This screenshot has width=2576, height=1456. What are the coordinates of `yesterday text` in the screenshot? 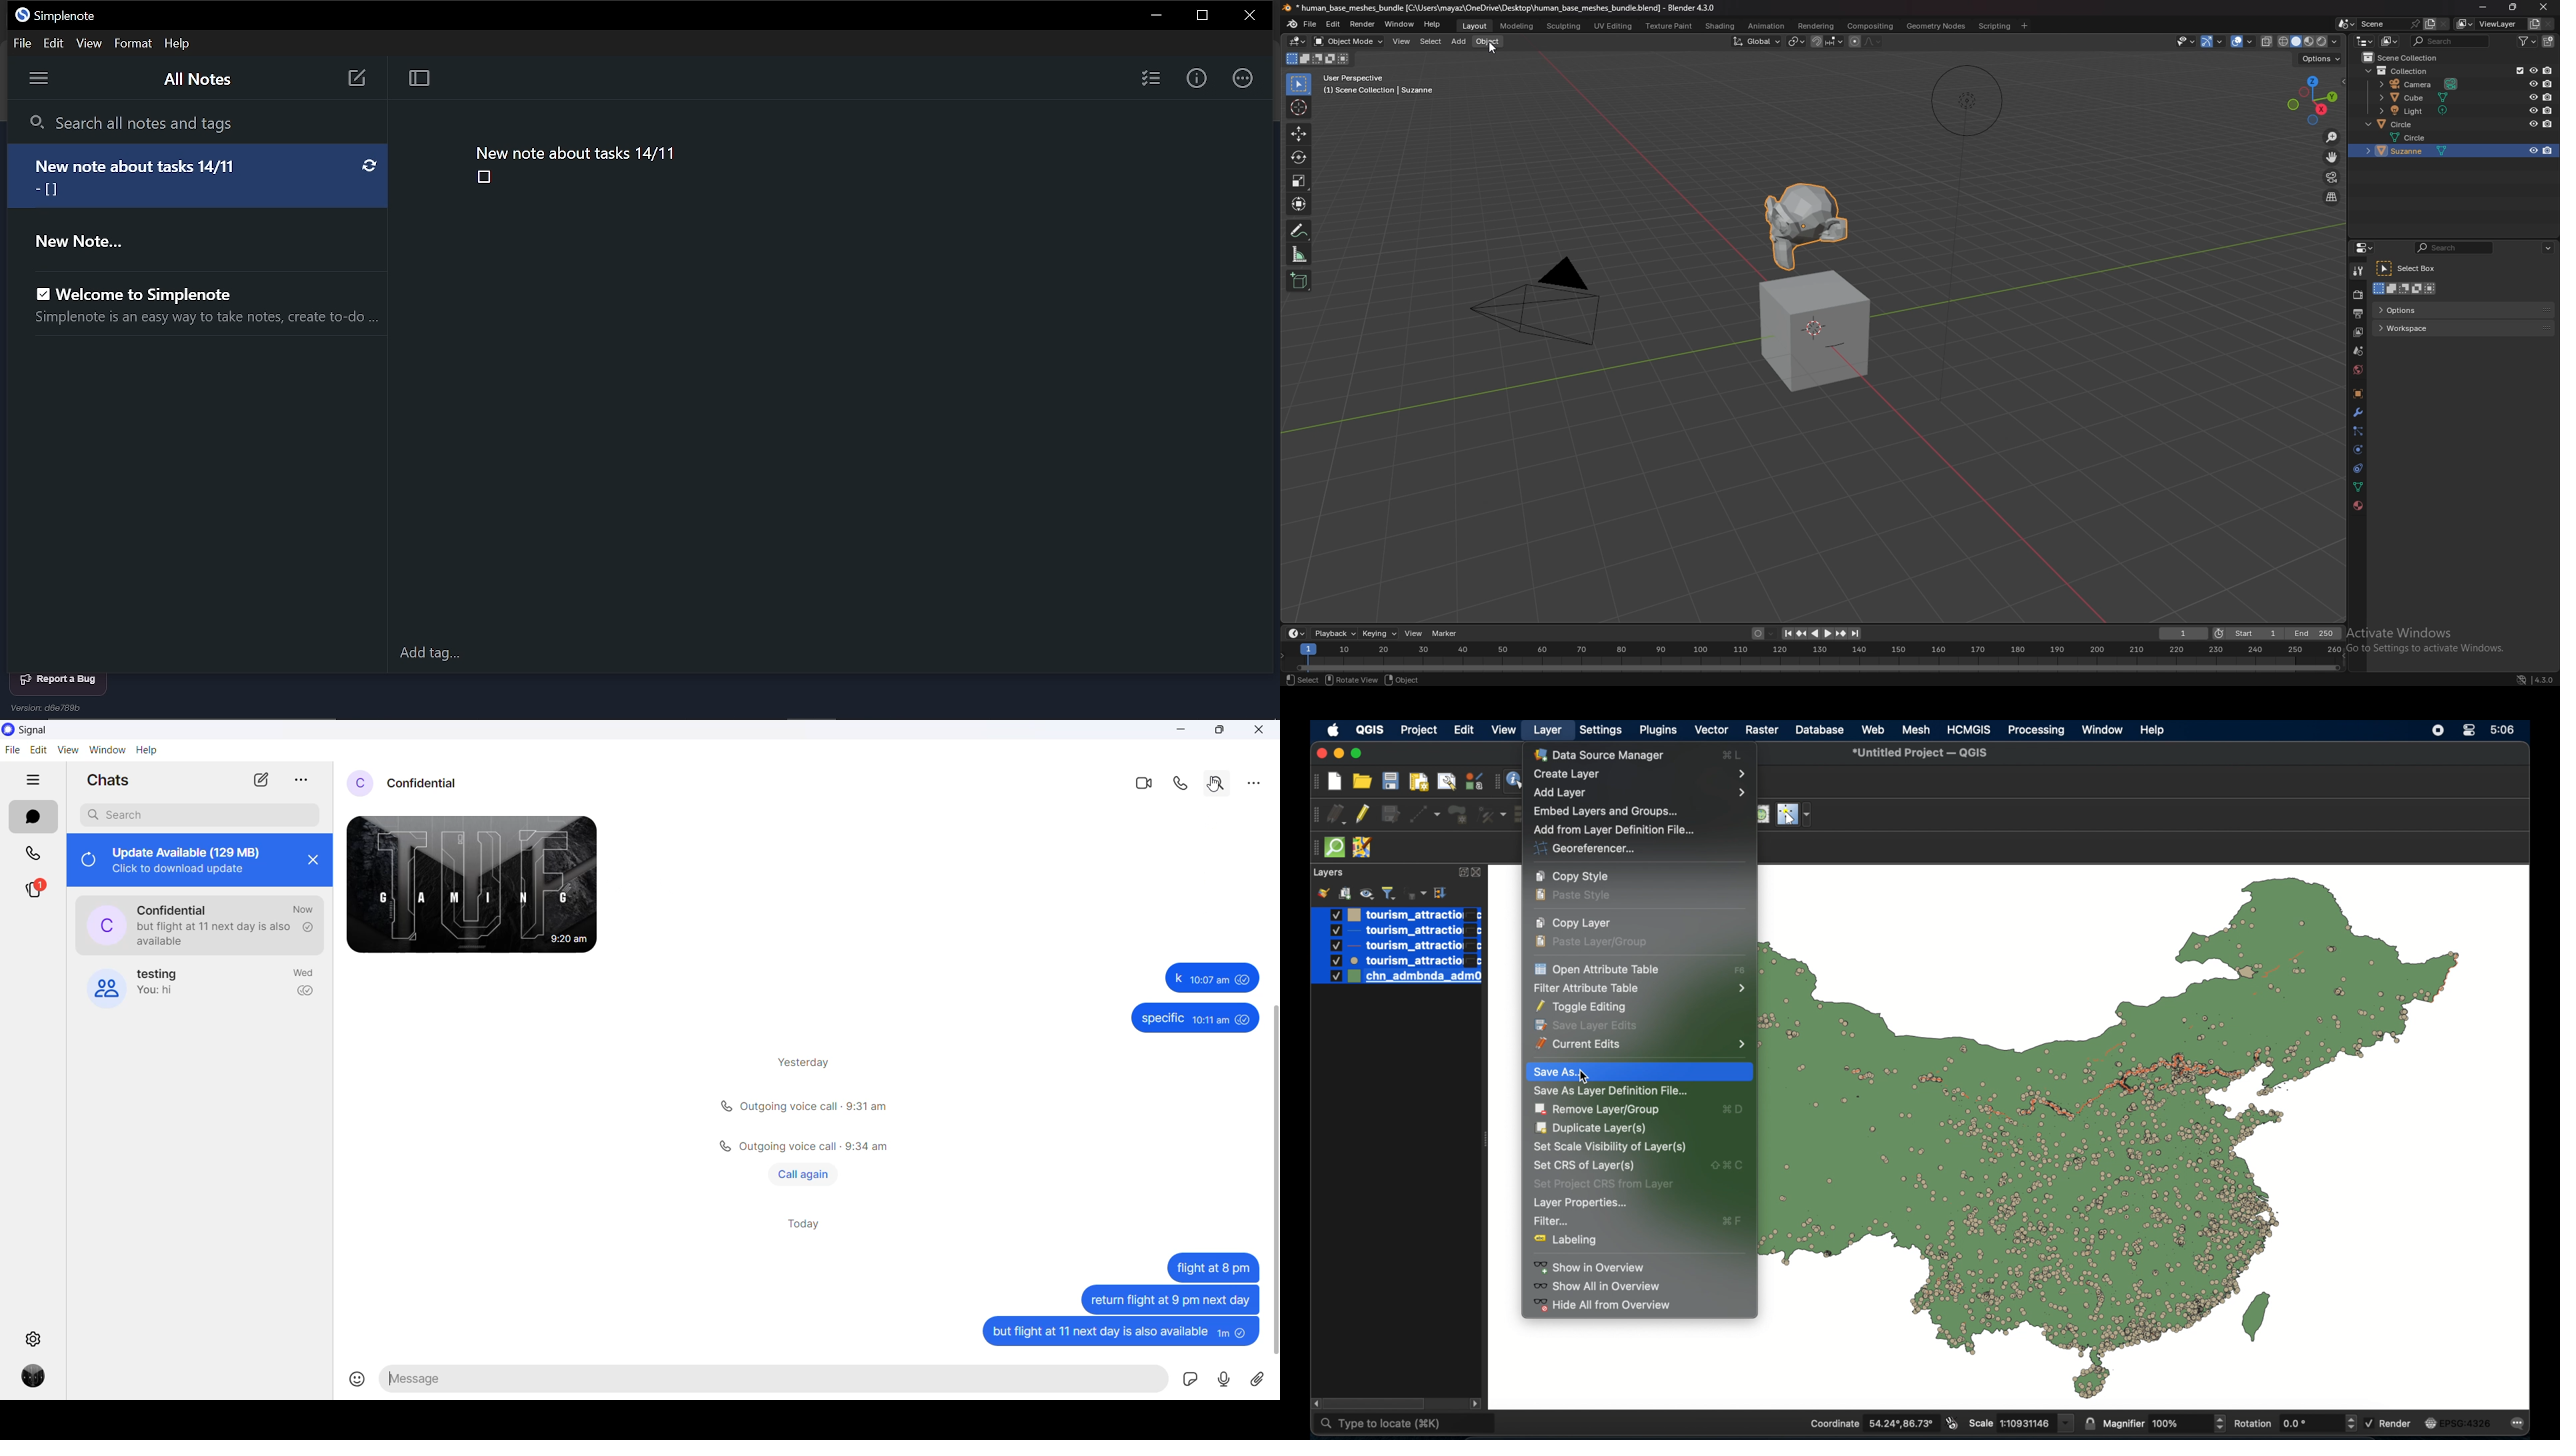 It's located at (799, 1060).